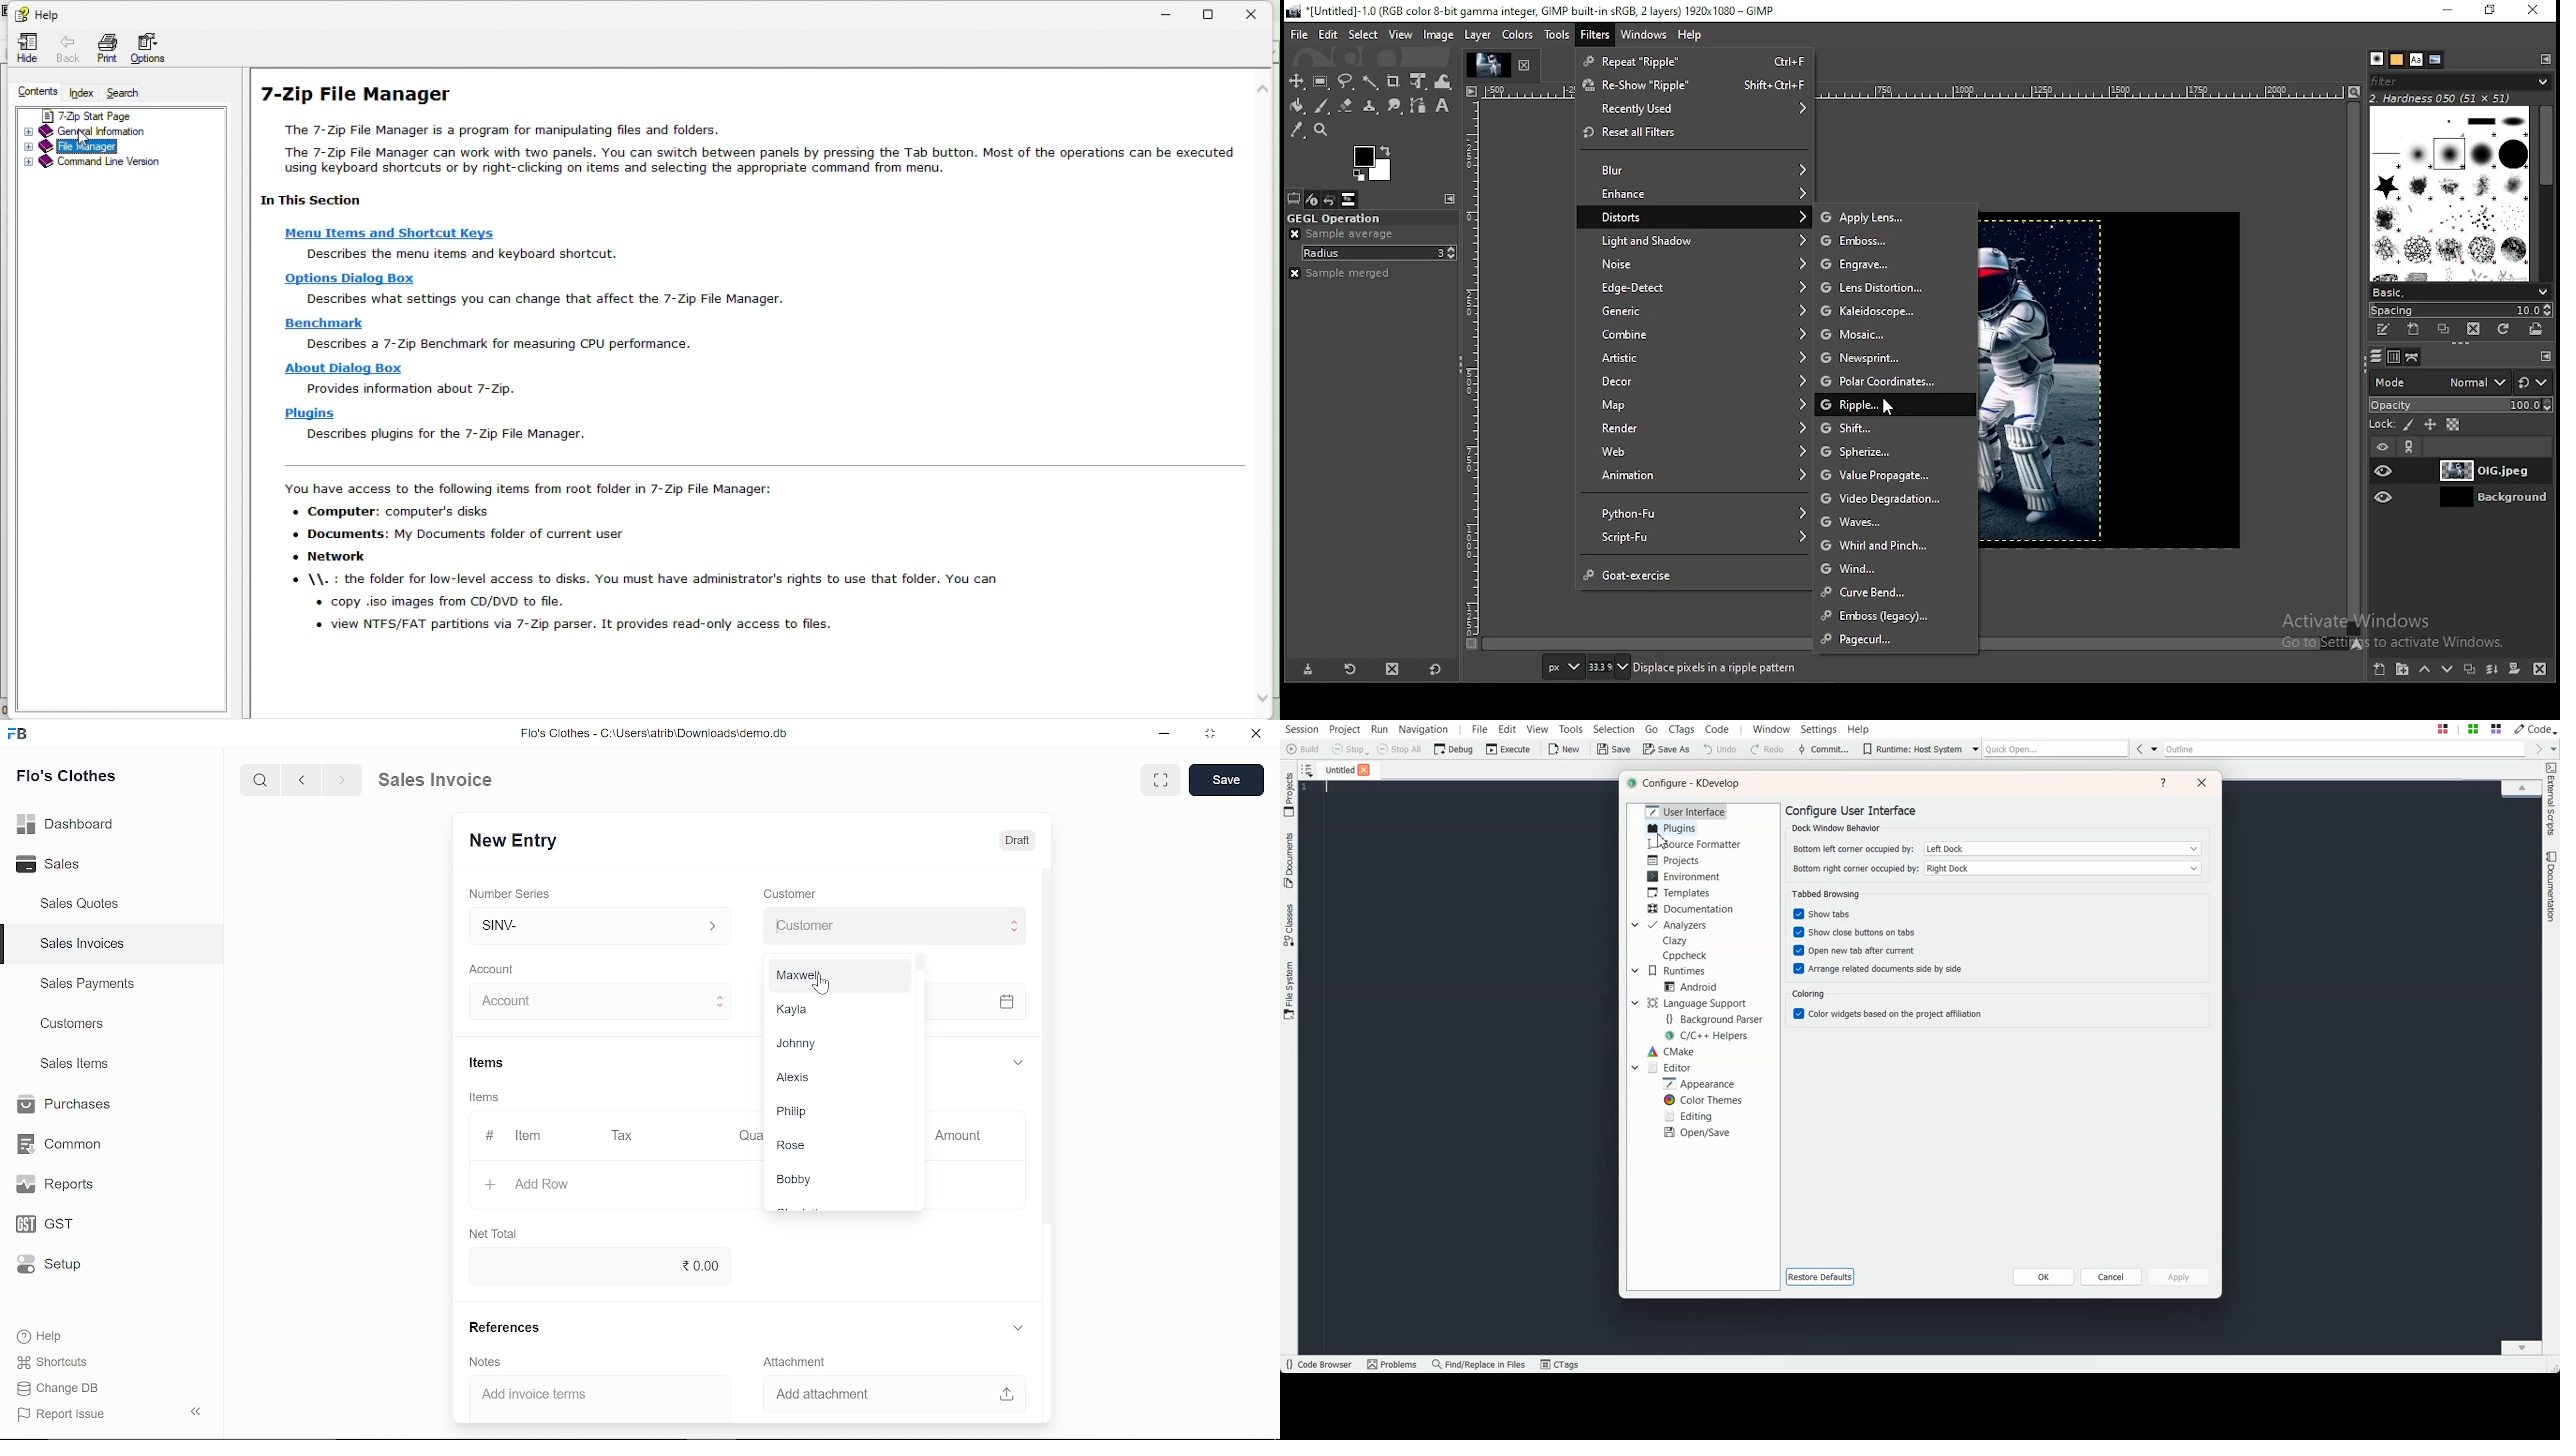 The width and height of the screenshot is (2576, 1456). Describe the element at coordinates (1364, 770) in the screenshot. I see `Close` at that location.